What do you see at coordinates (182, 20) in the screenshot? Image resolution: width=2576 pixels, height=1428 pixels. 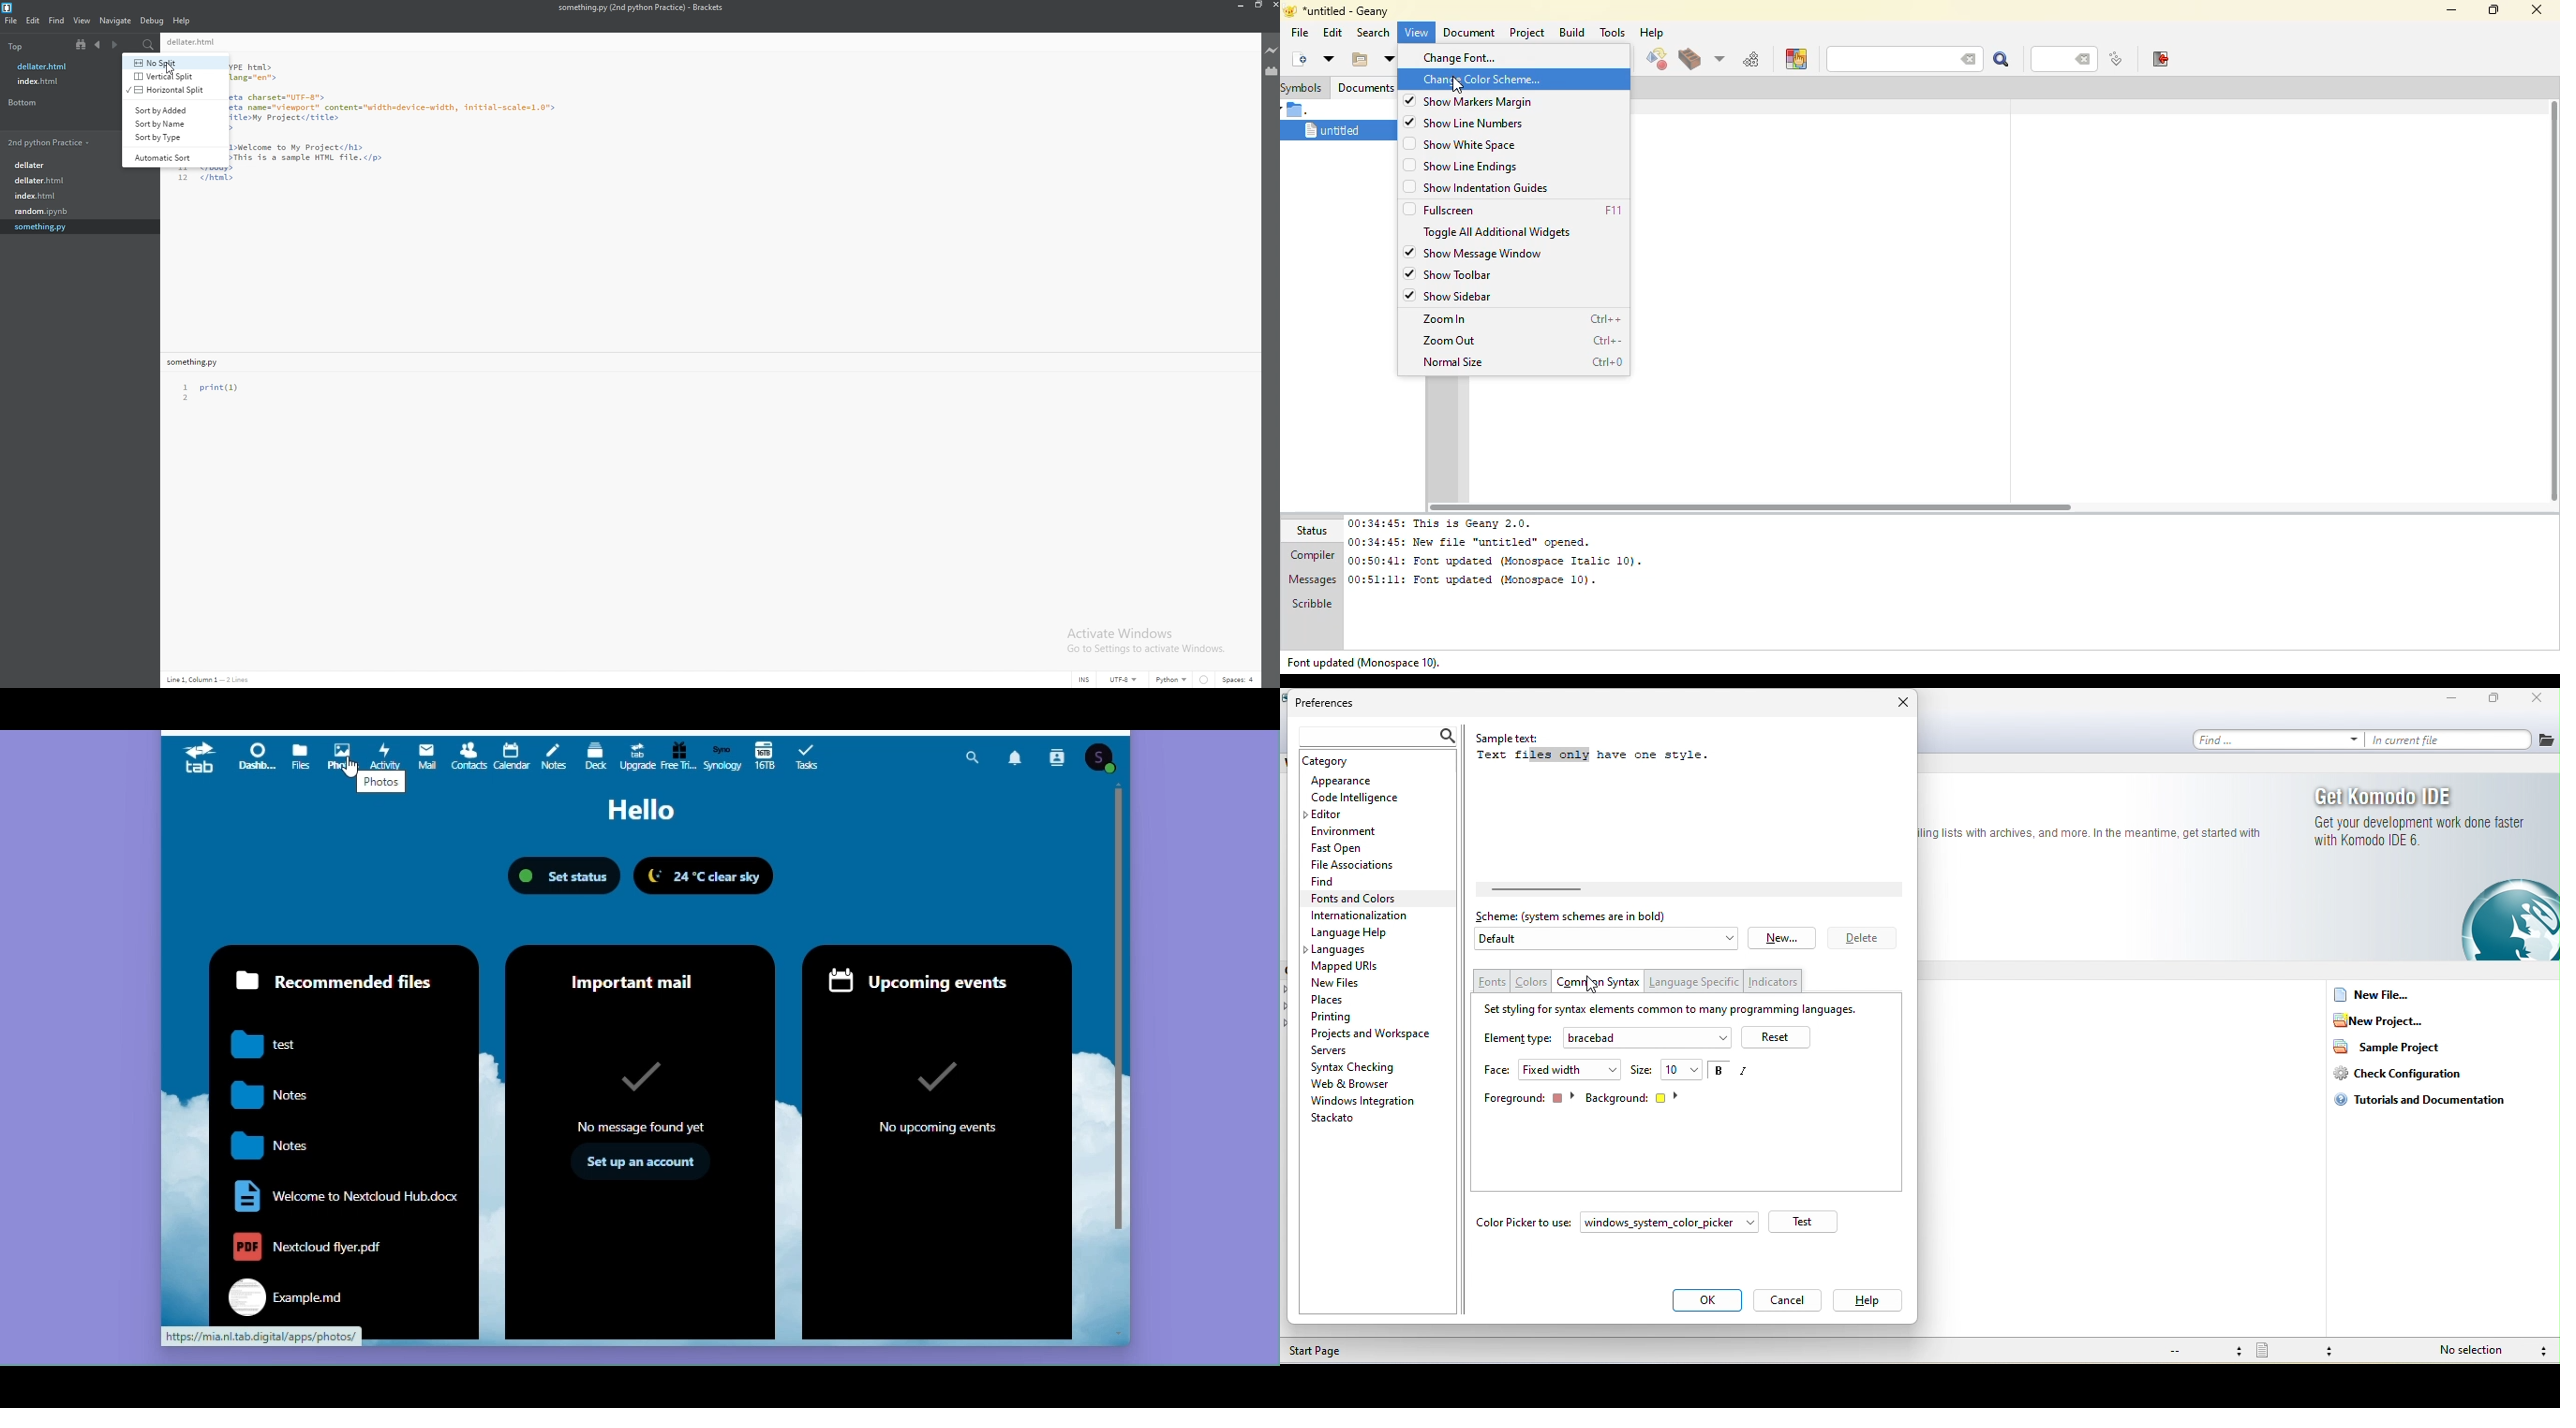 I see `help` at bounding box center [182, 20].